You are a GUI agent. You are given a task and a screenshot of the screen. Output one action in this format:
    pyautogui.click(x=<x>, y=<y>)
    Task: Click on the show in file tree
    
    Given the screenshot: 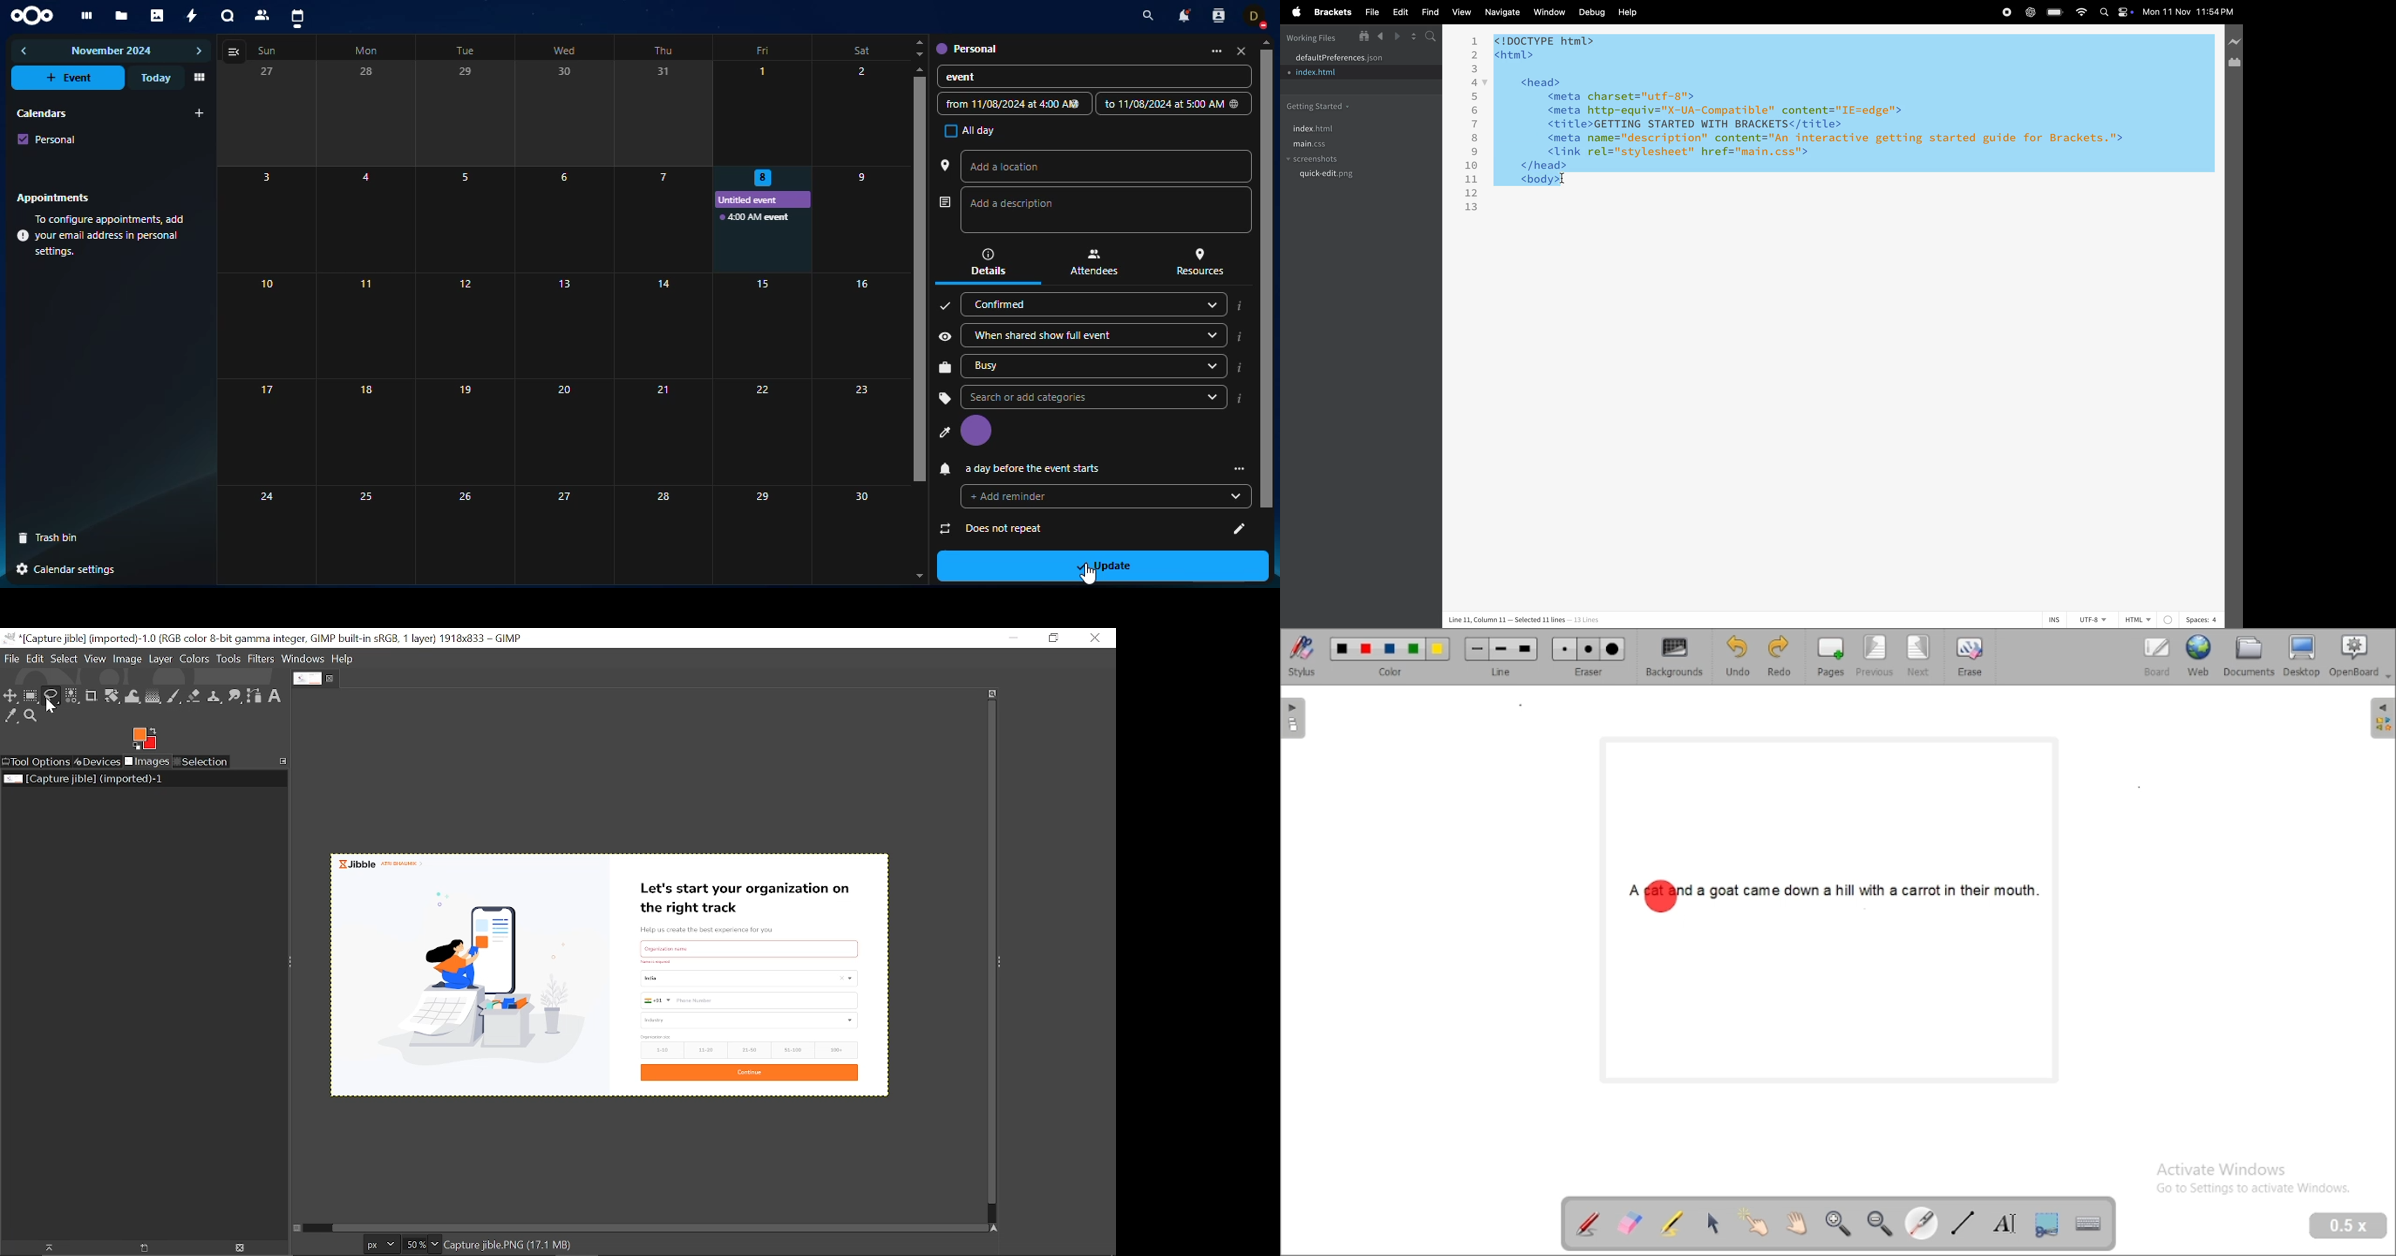 What is the action you would take?
    pyautogui.click(x=1361, y=35)
    